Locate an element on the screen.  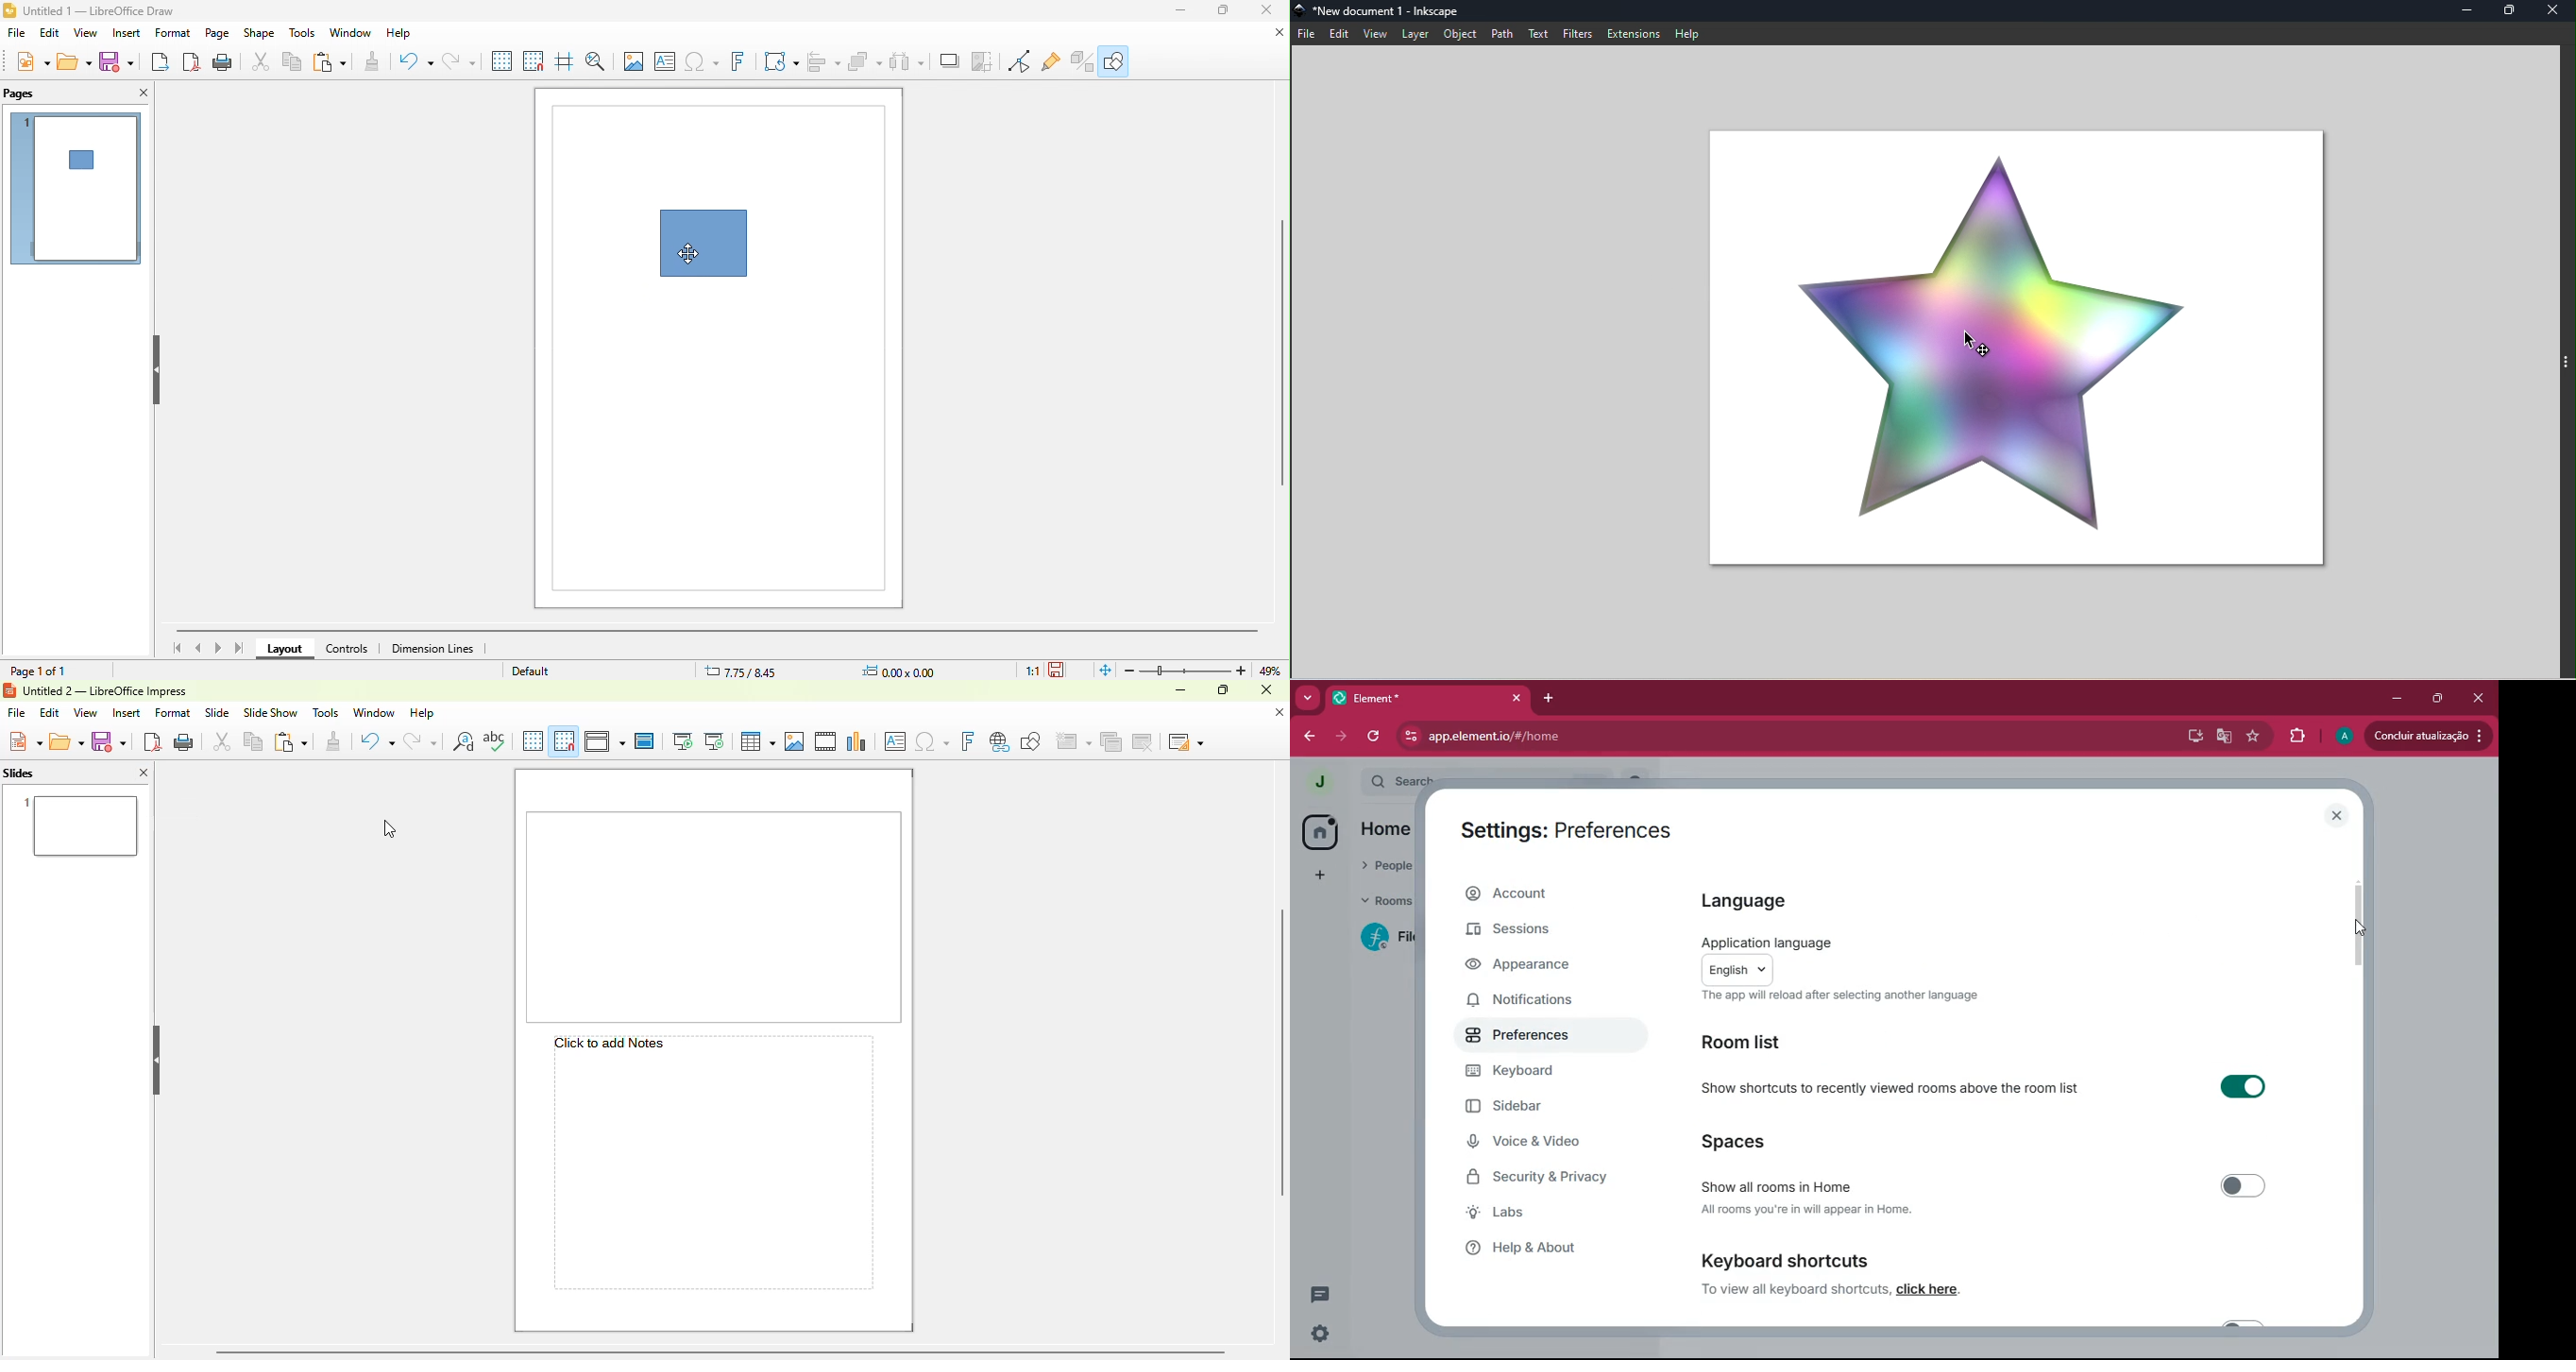
keyboard shortcuts is located at coordinates (1786, 1259).